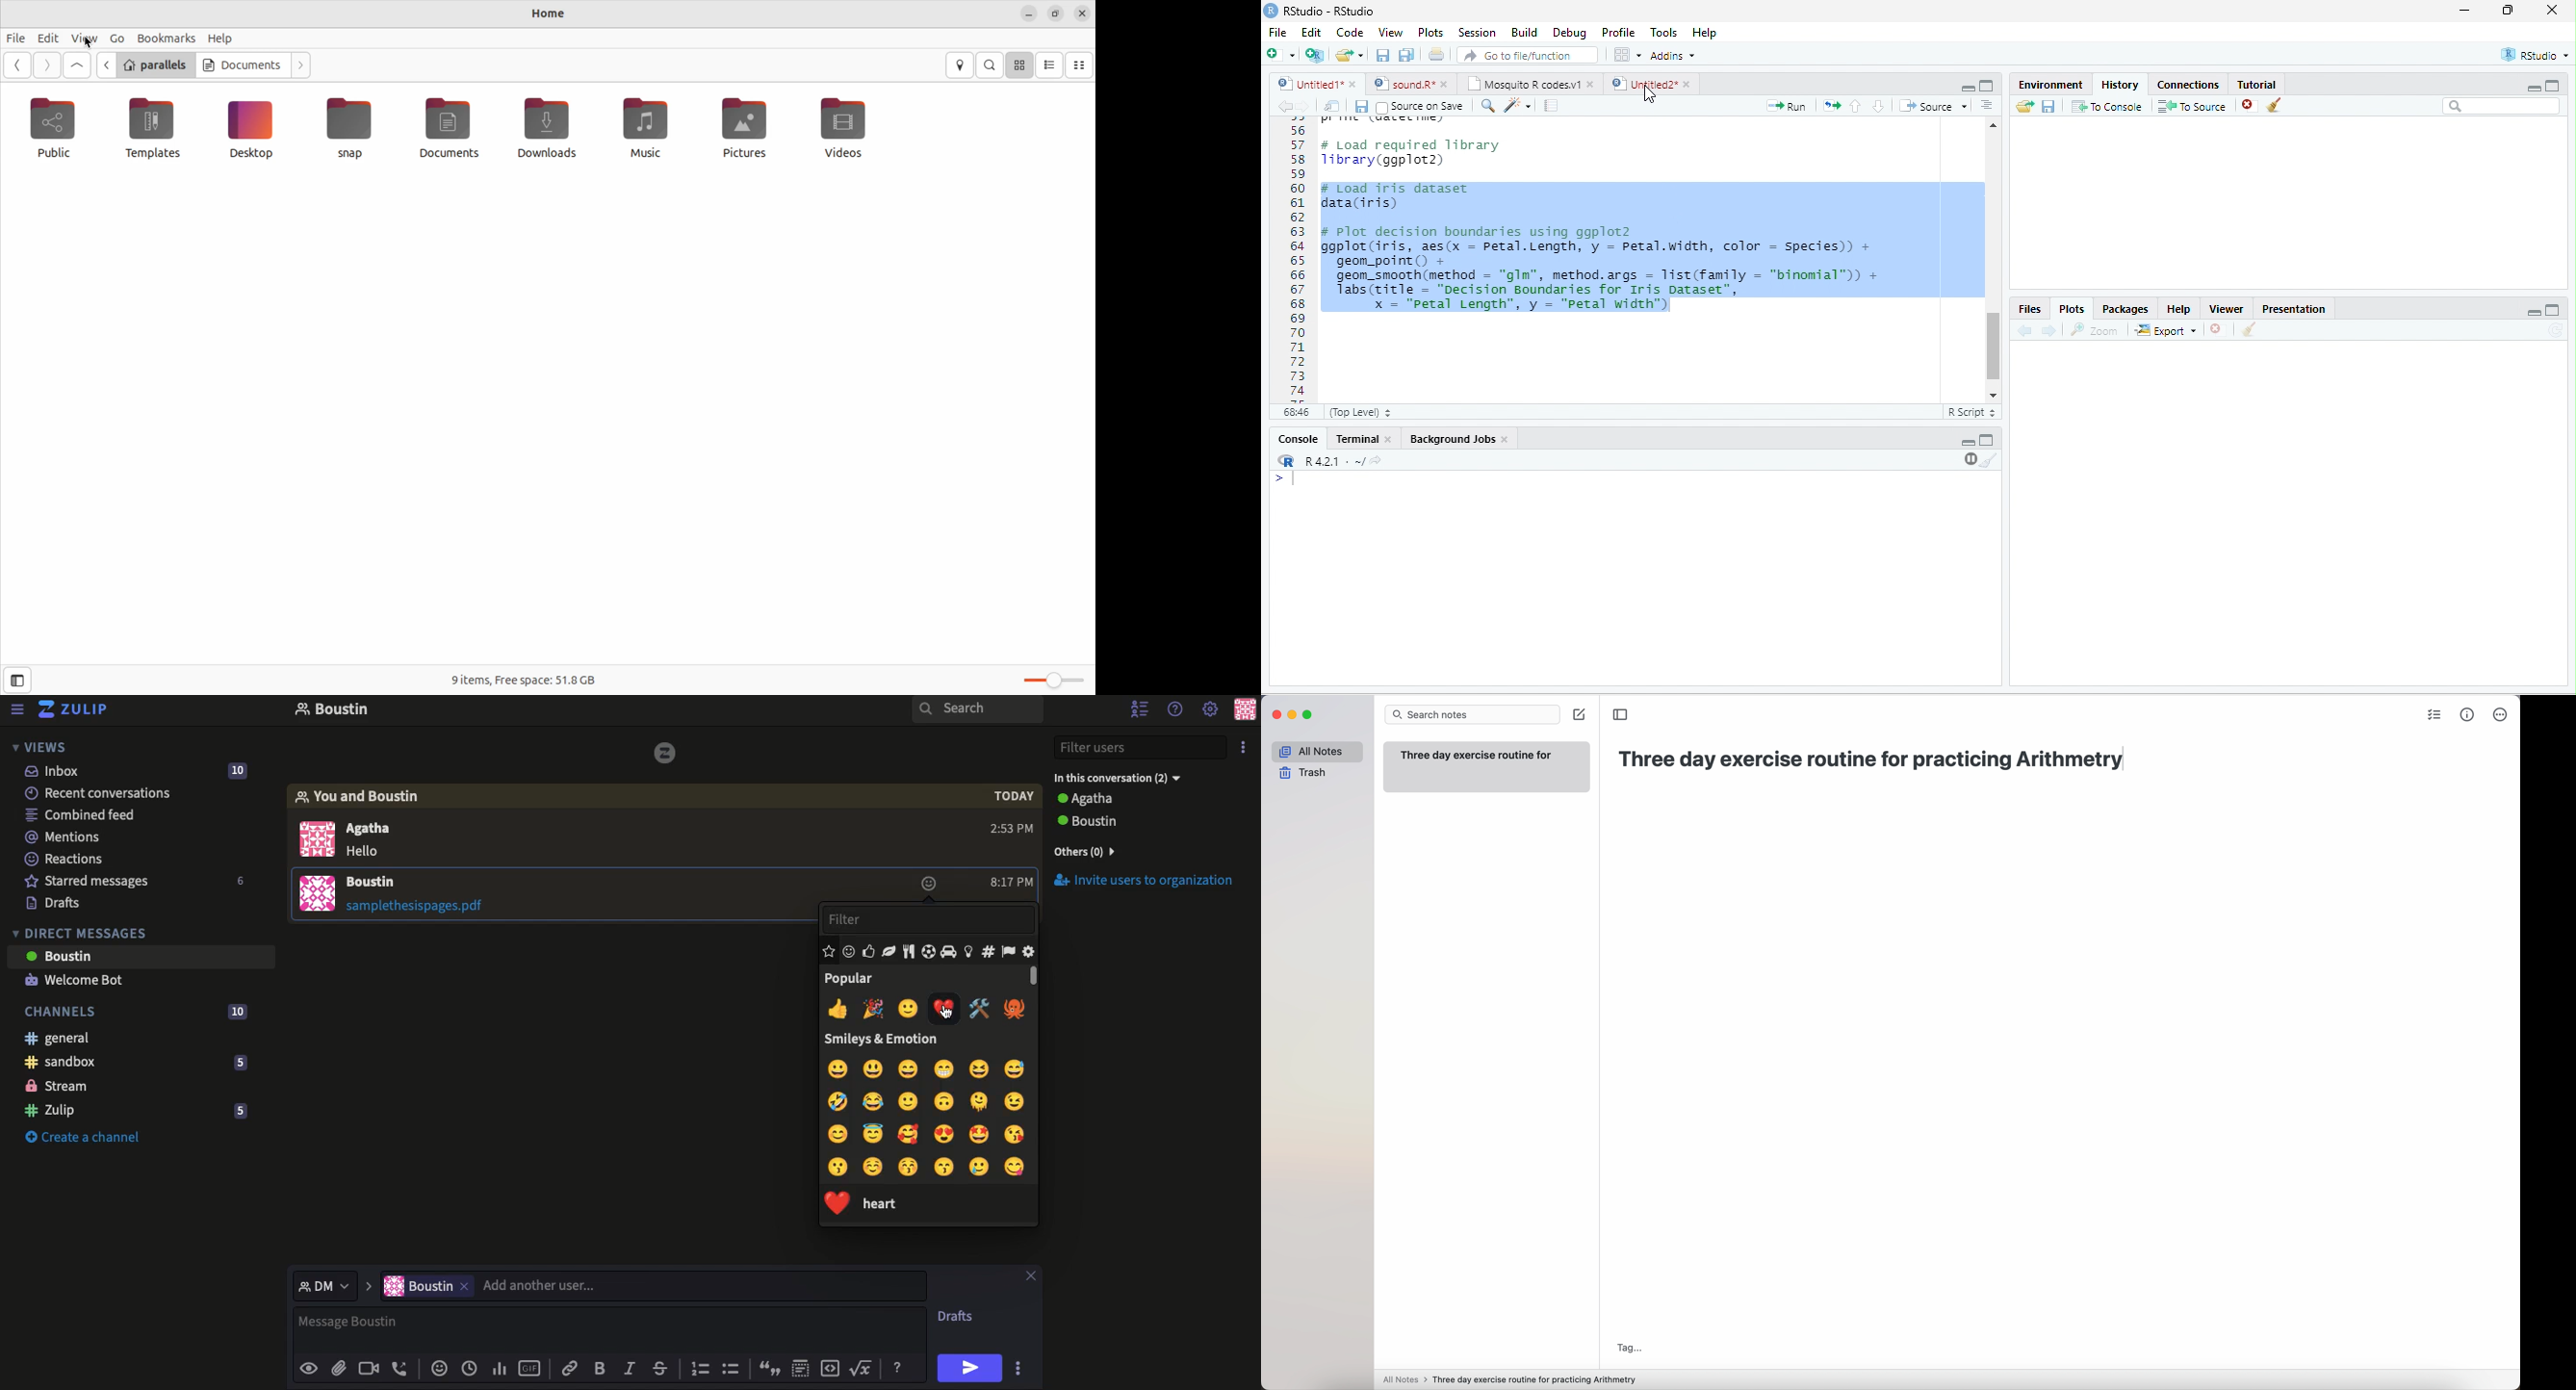 The width and height of the screenshot is (2576, 1400). I want to click on new file, so click(1280, 54).